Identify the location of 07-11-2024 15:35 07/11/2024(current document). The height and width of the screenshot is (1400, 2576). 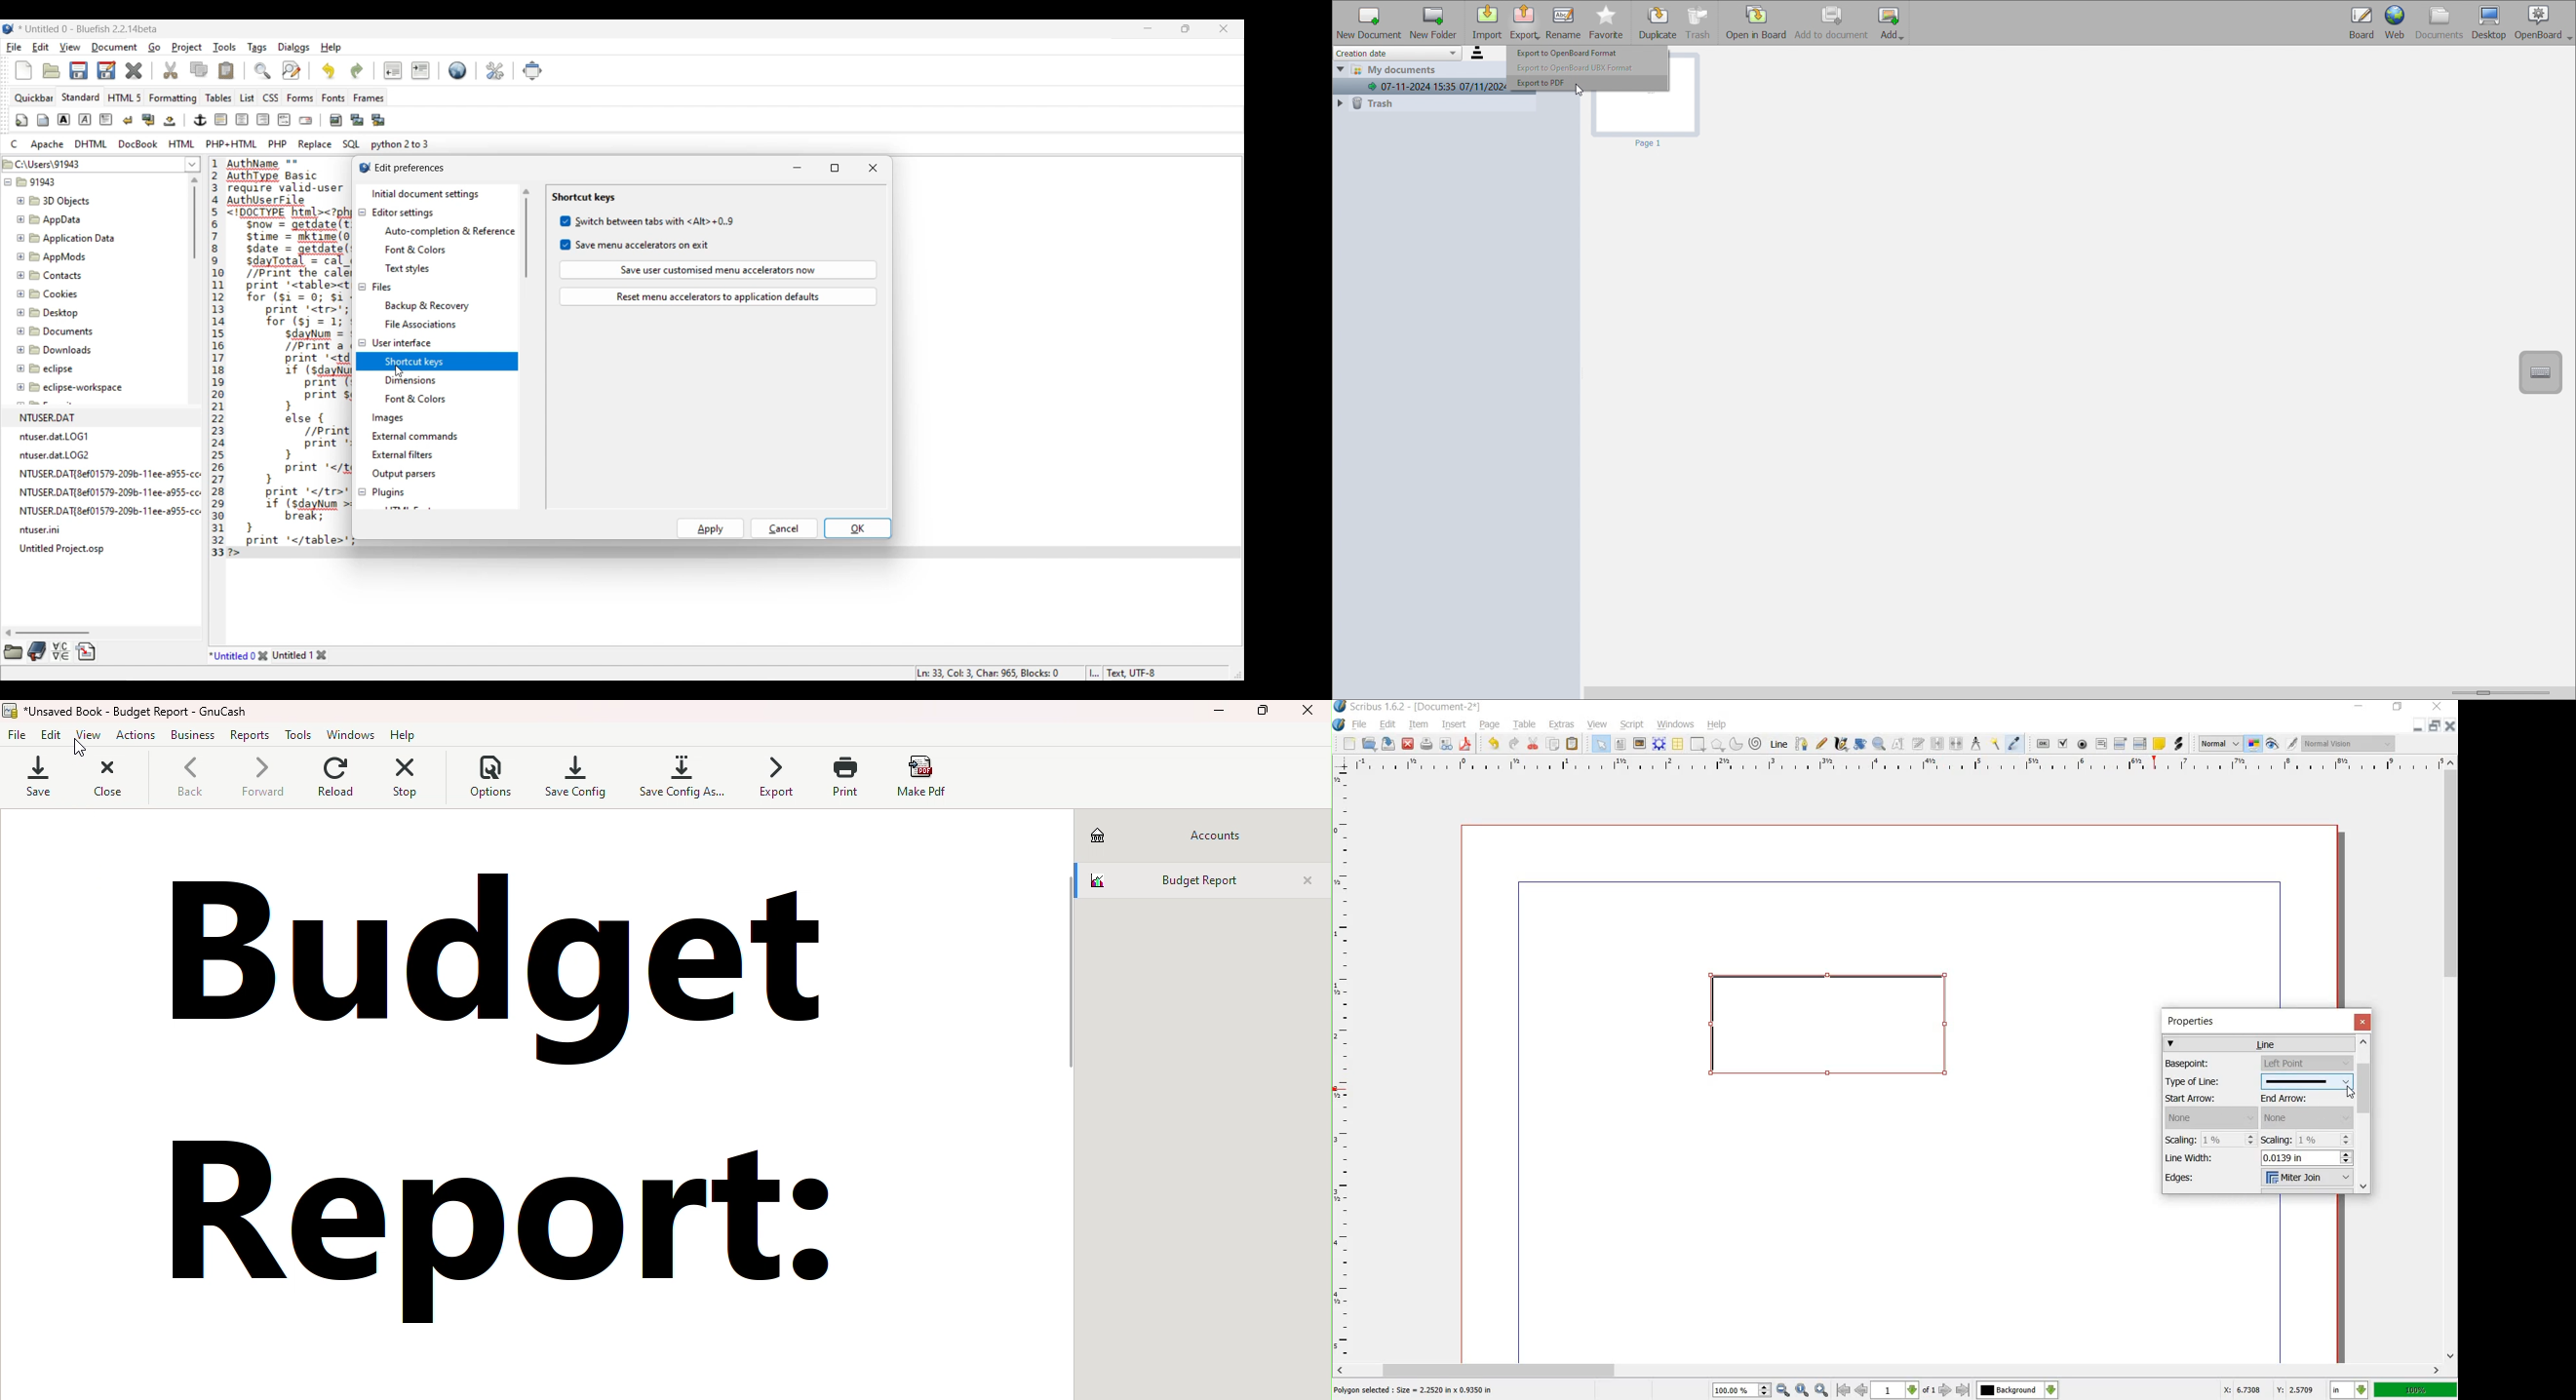
(1421, 88).